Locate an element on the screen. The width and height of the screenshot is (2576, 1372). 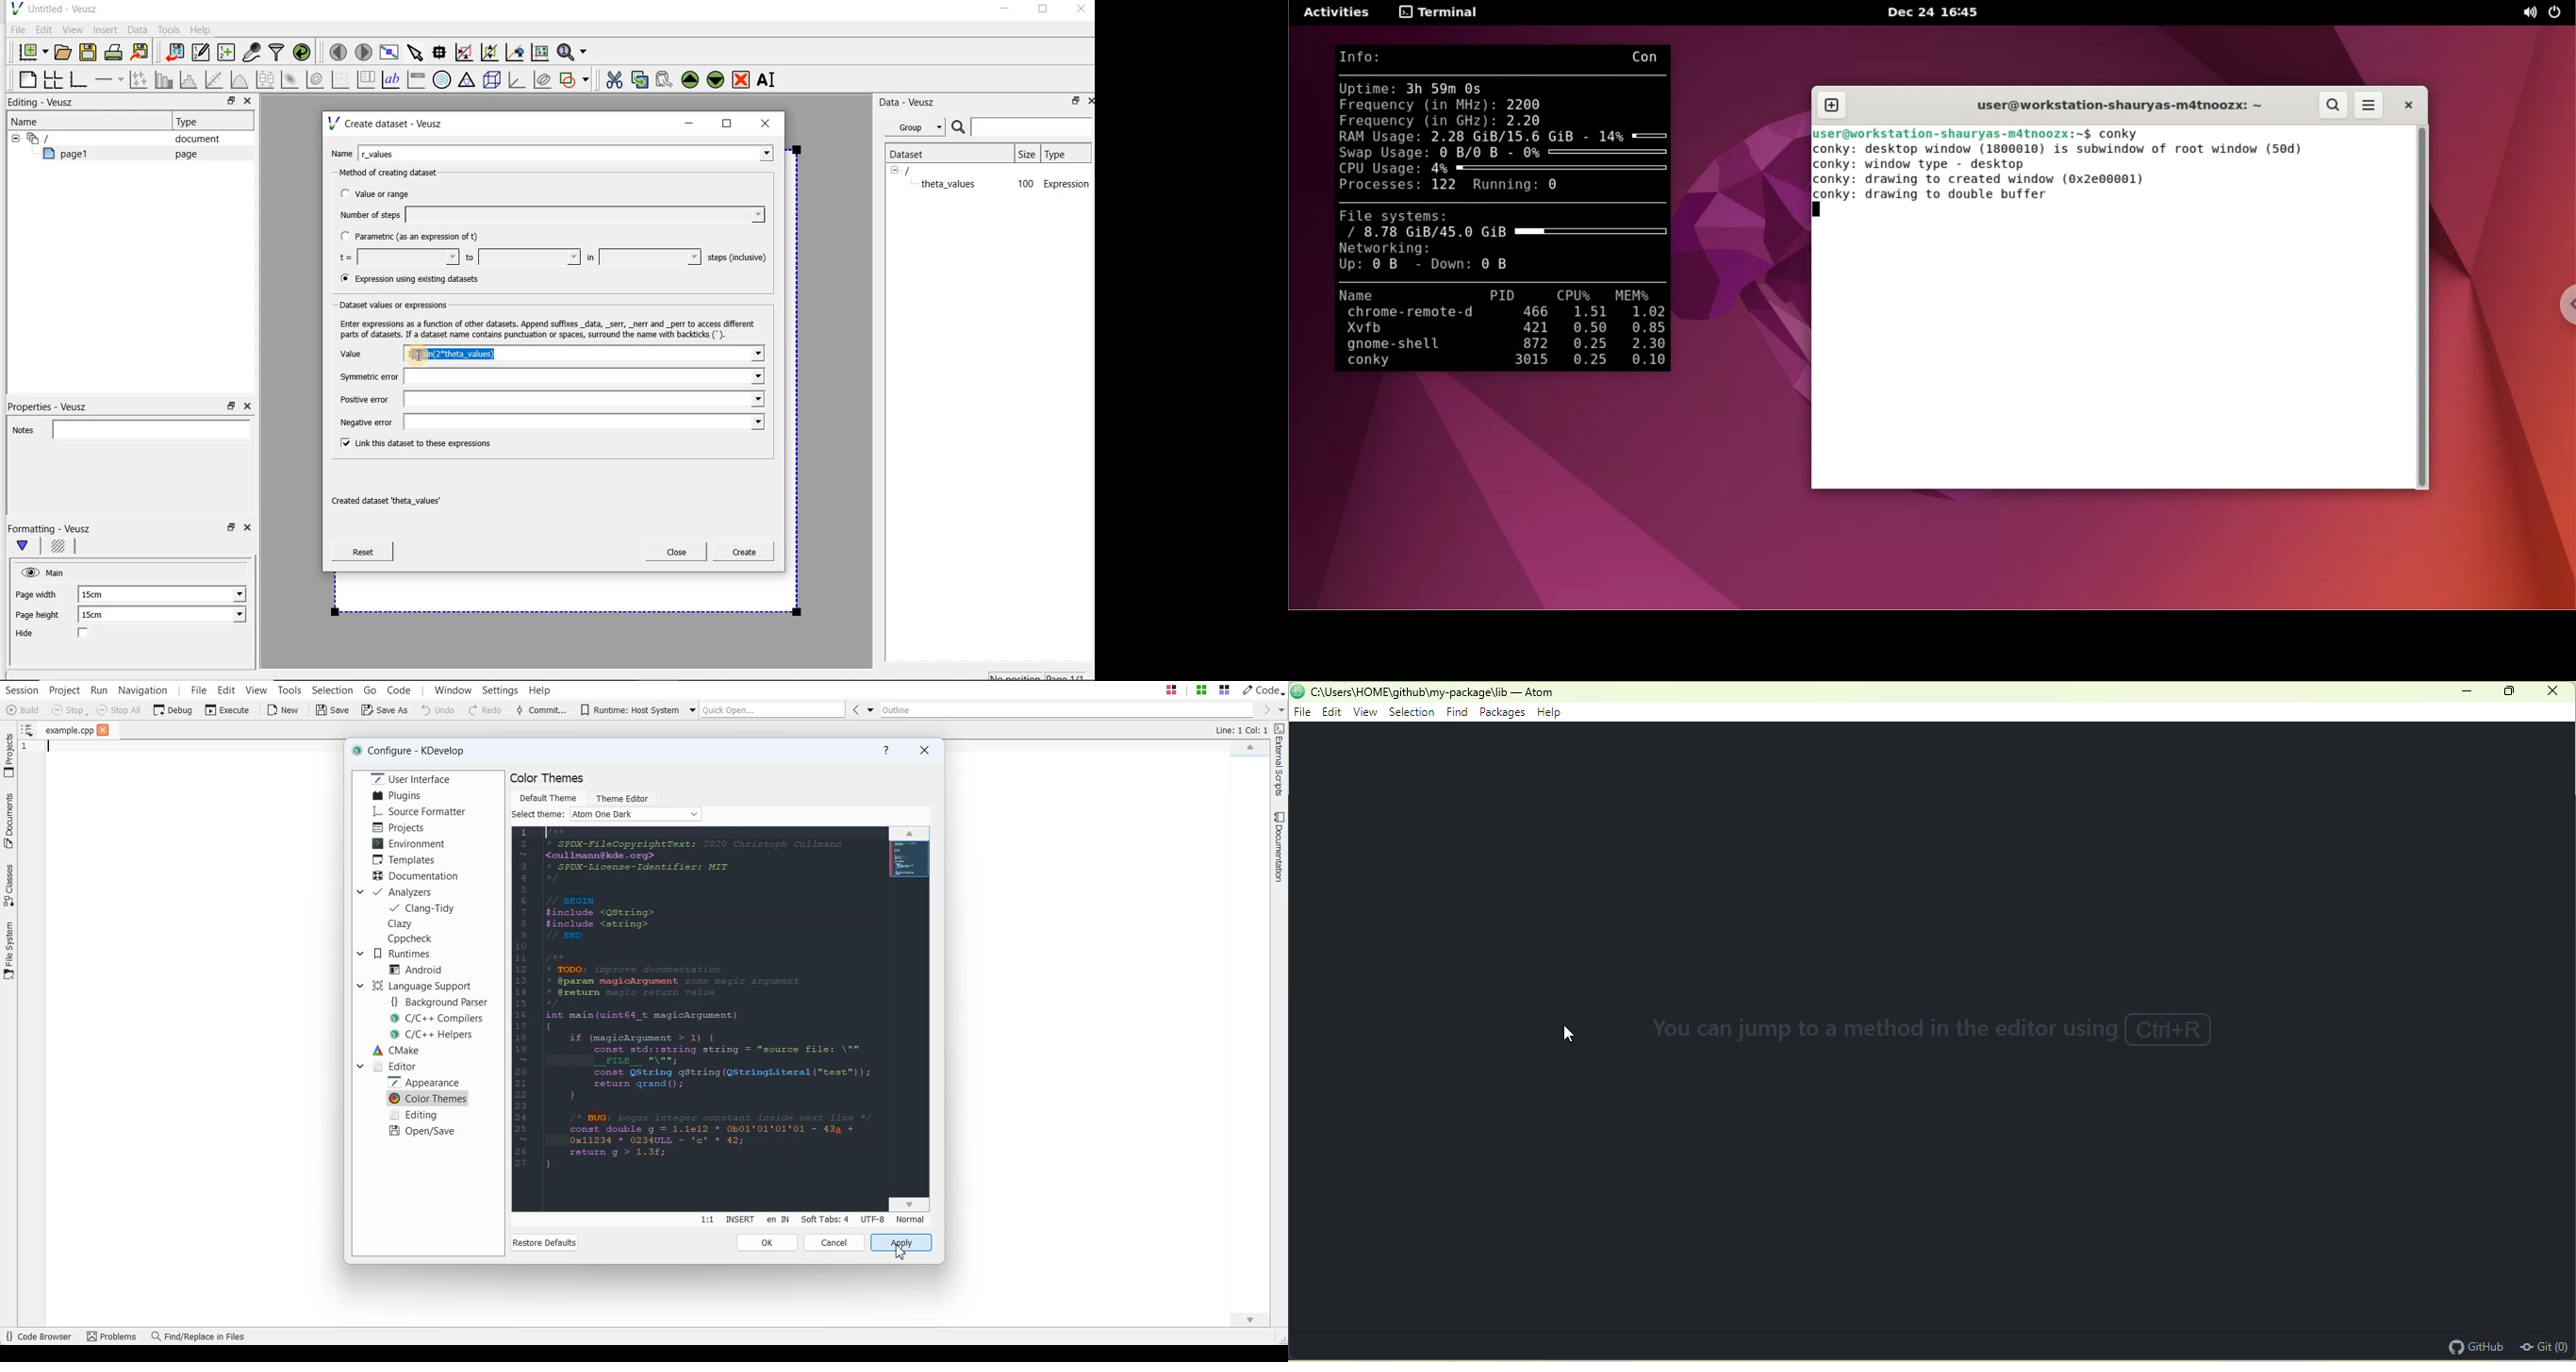
Parametric (as an expression of t) is located at coordinates (415, 237).